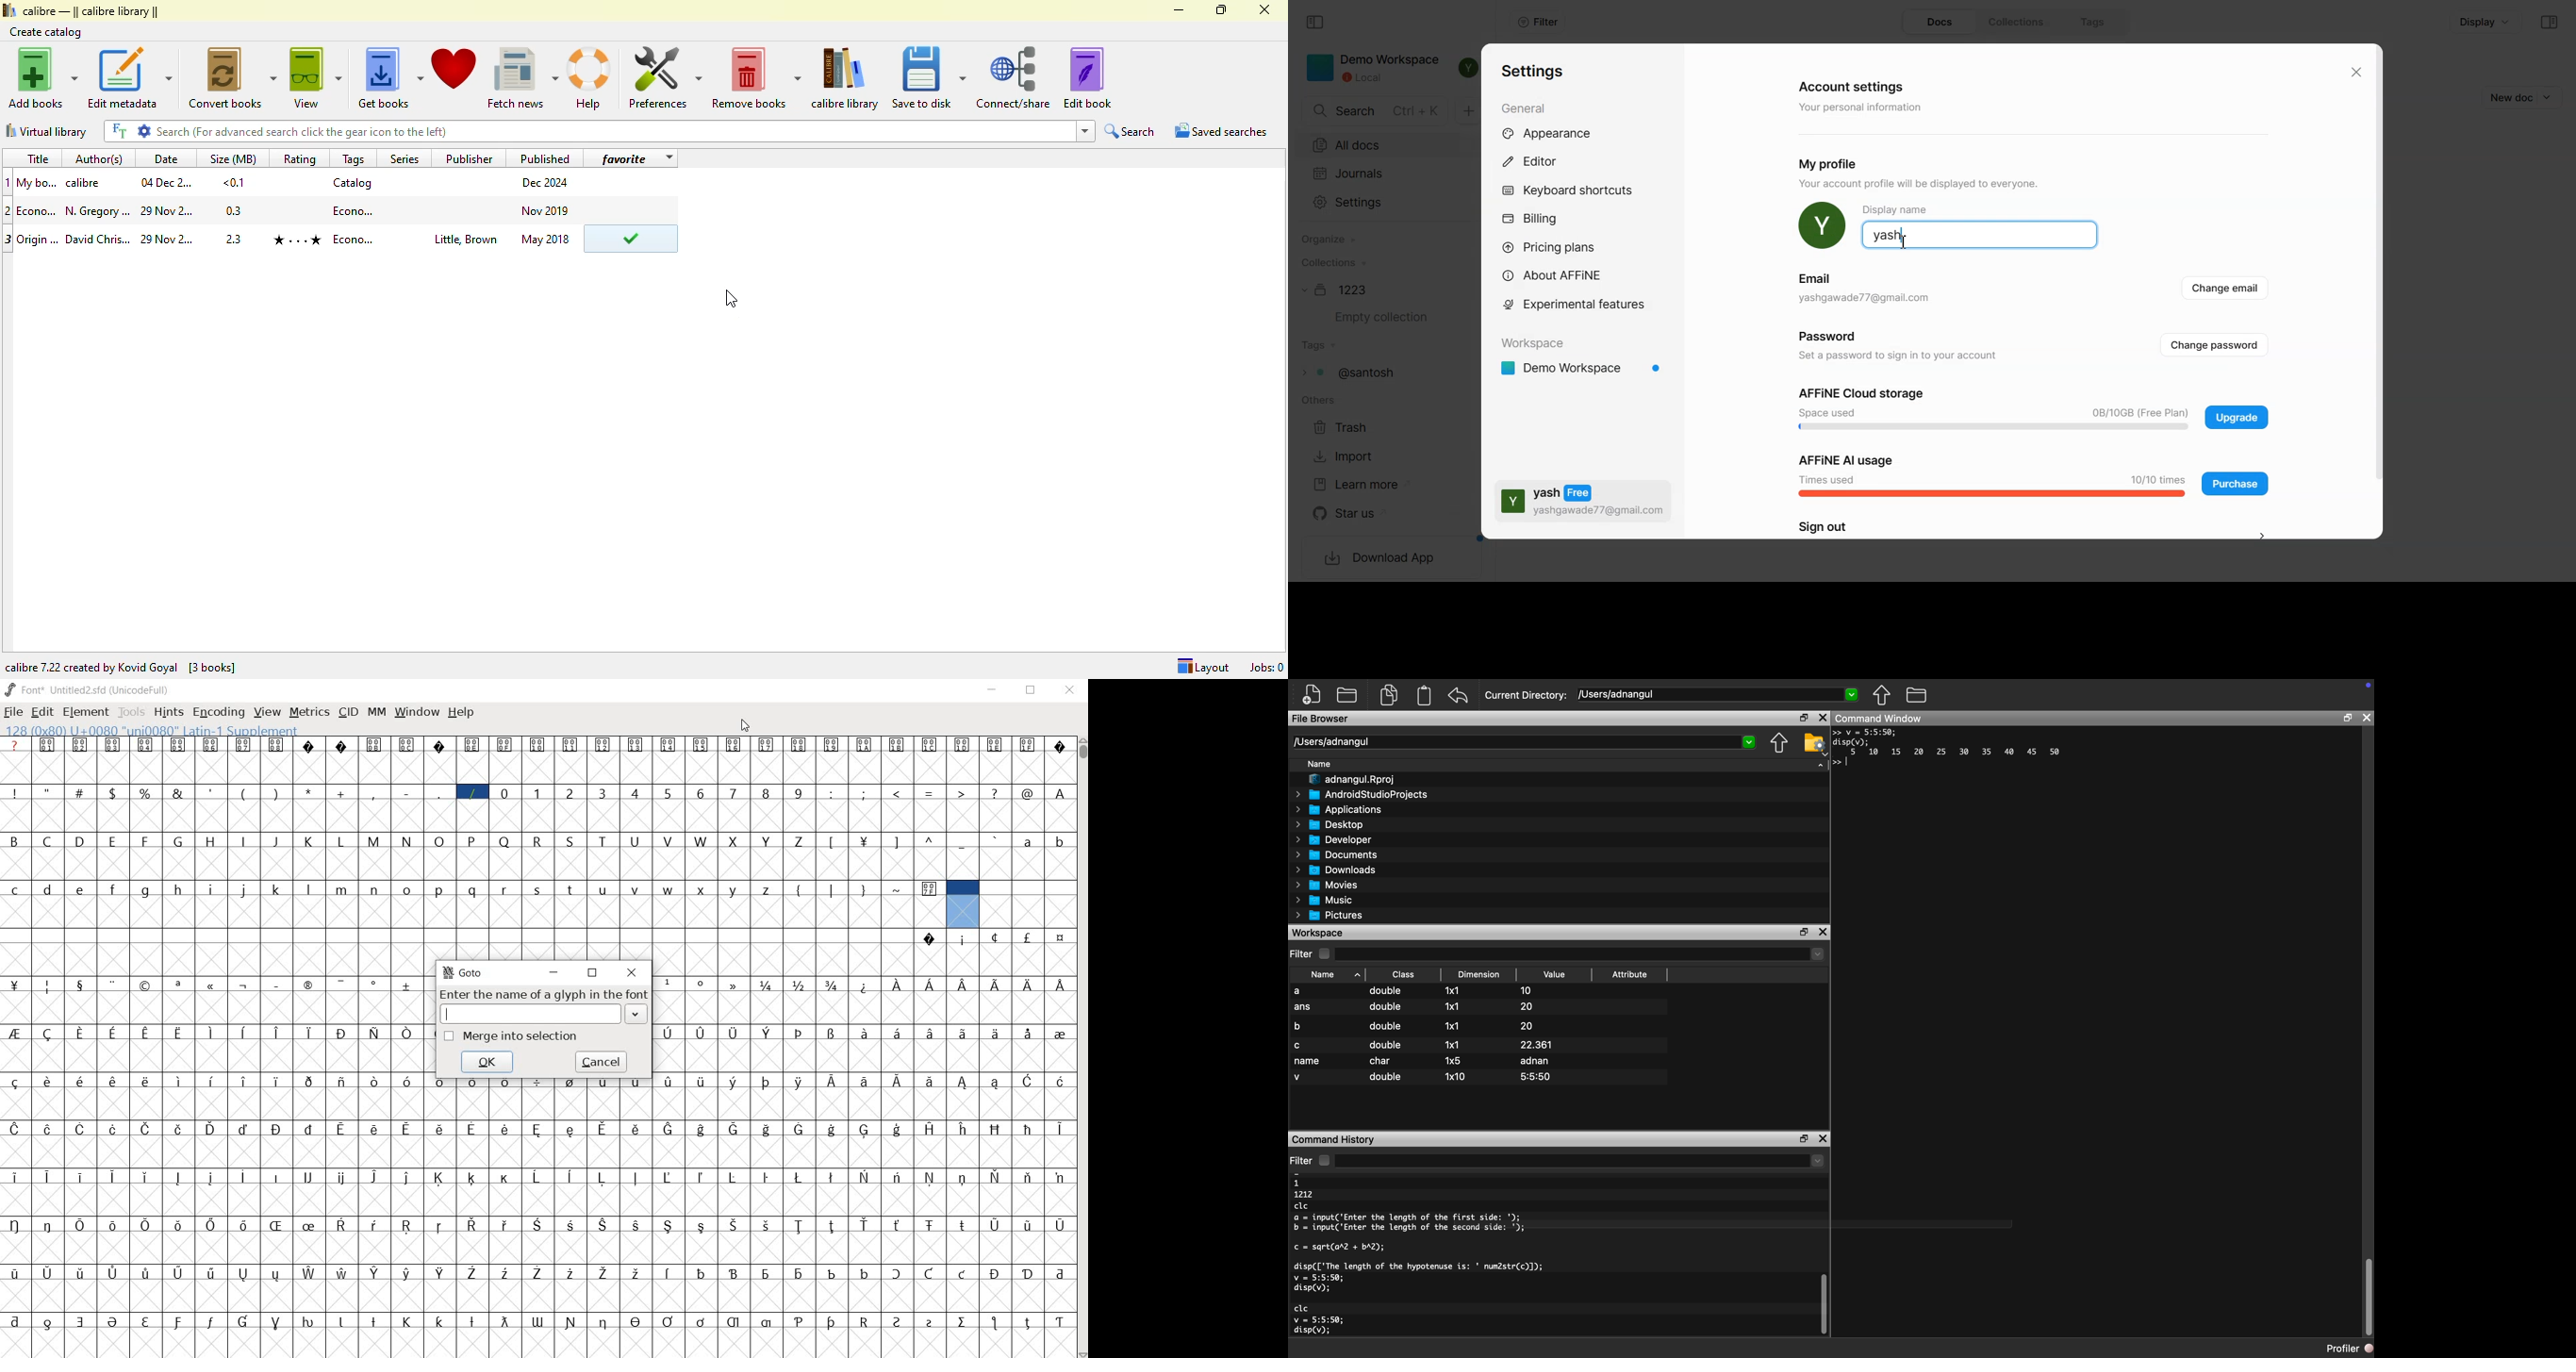  Describe the element at coordinates (537, 1272) in the screenshot. I see `Symbol` at that location.